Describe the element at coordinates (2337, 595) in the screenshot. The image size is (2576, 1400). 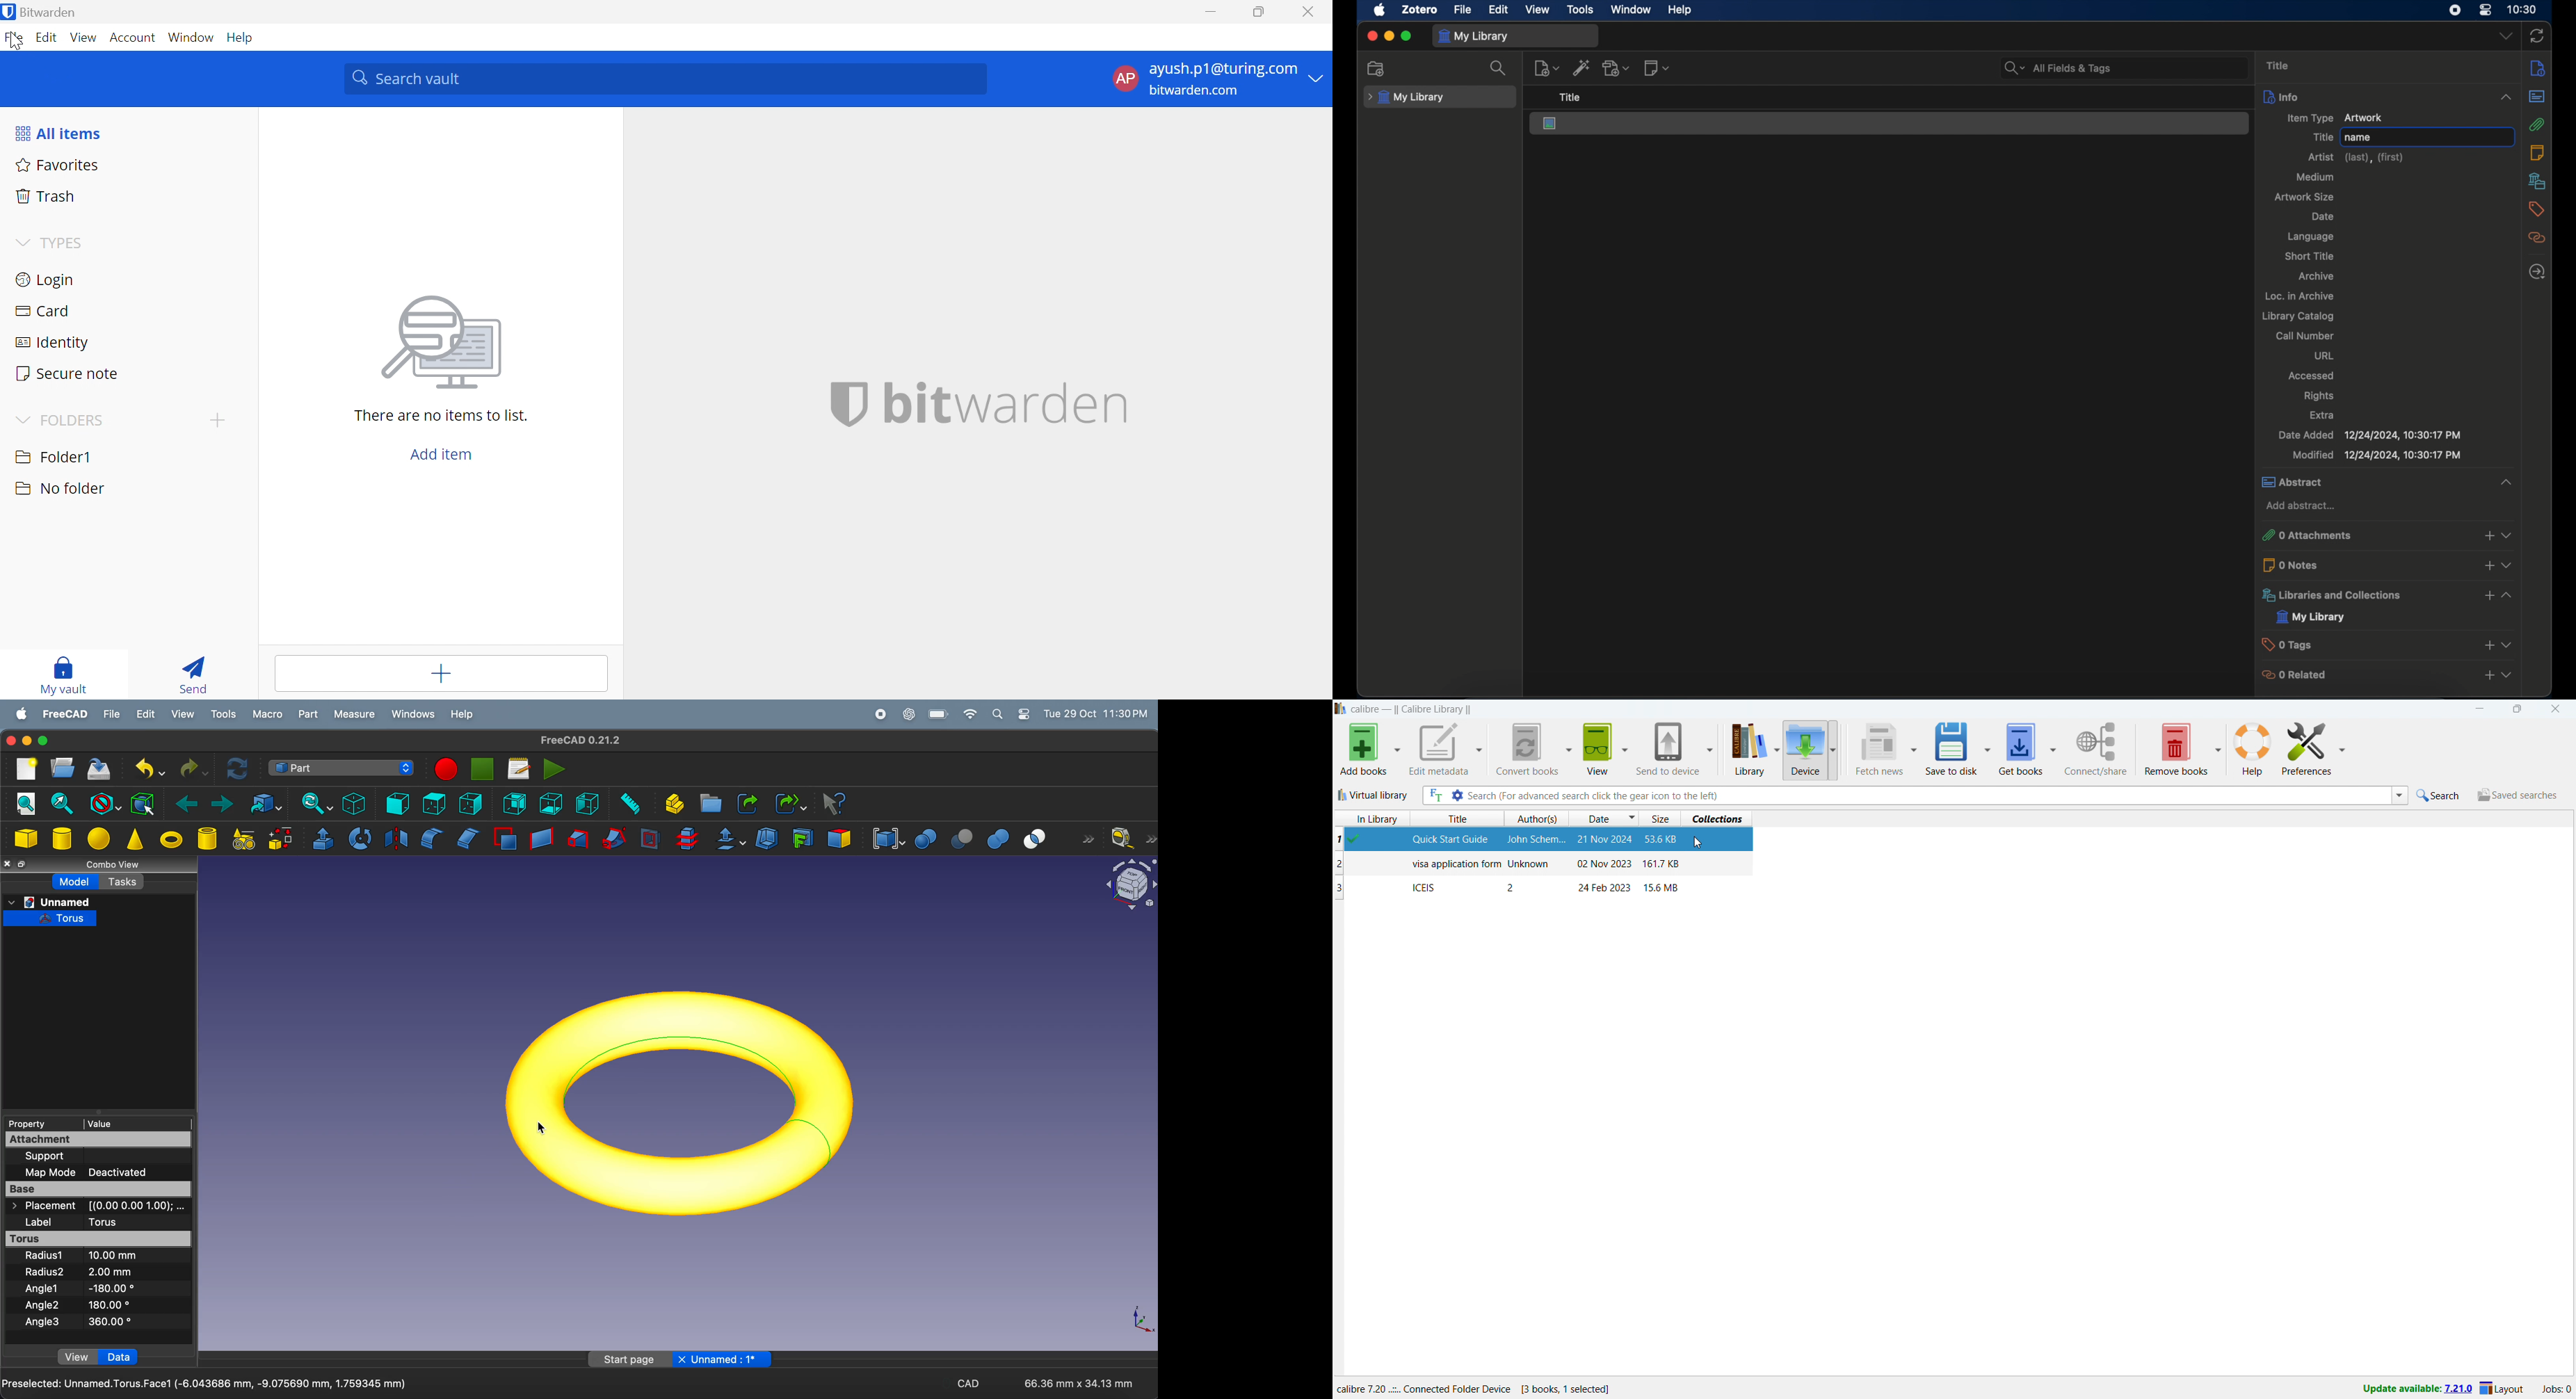
I see `libraries and collections` at that location.